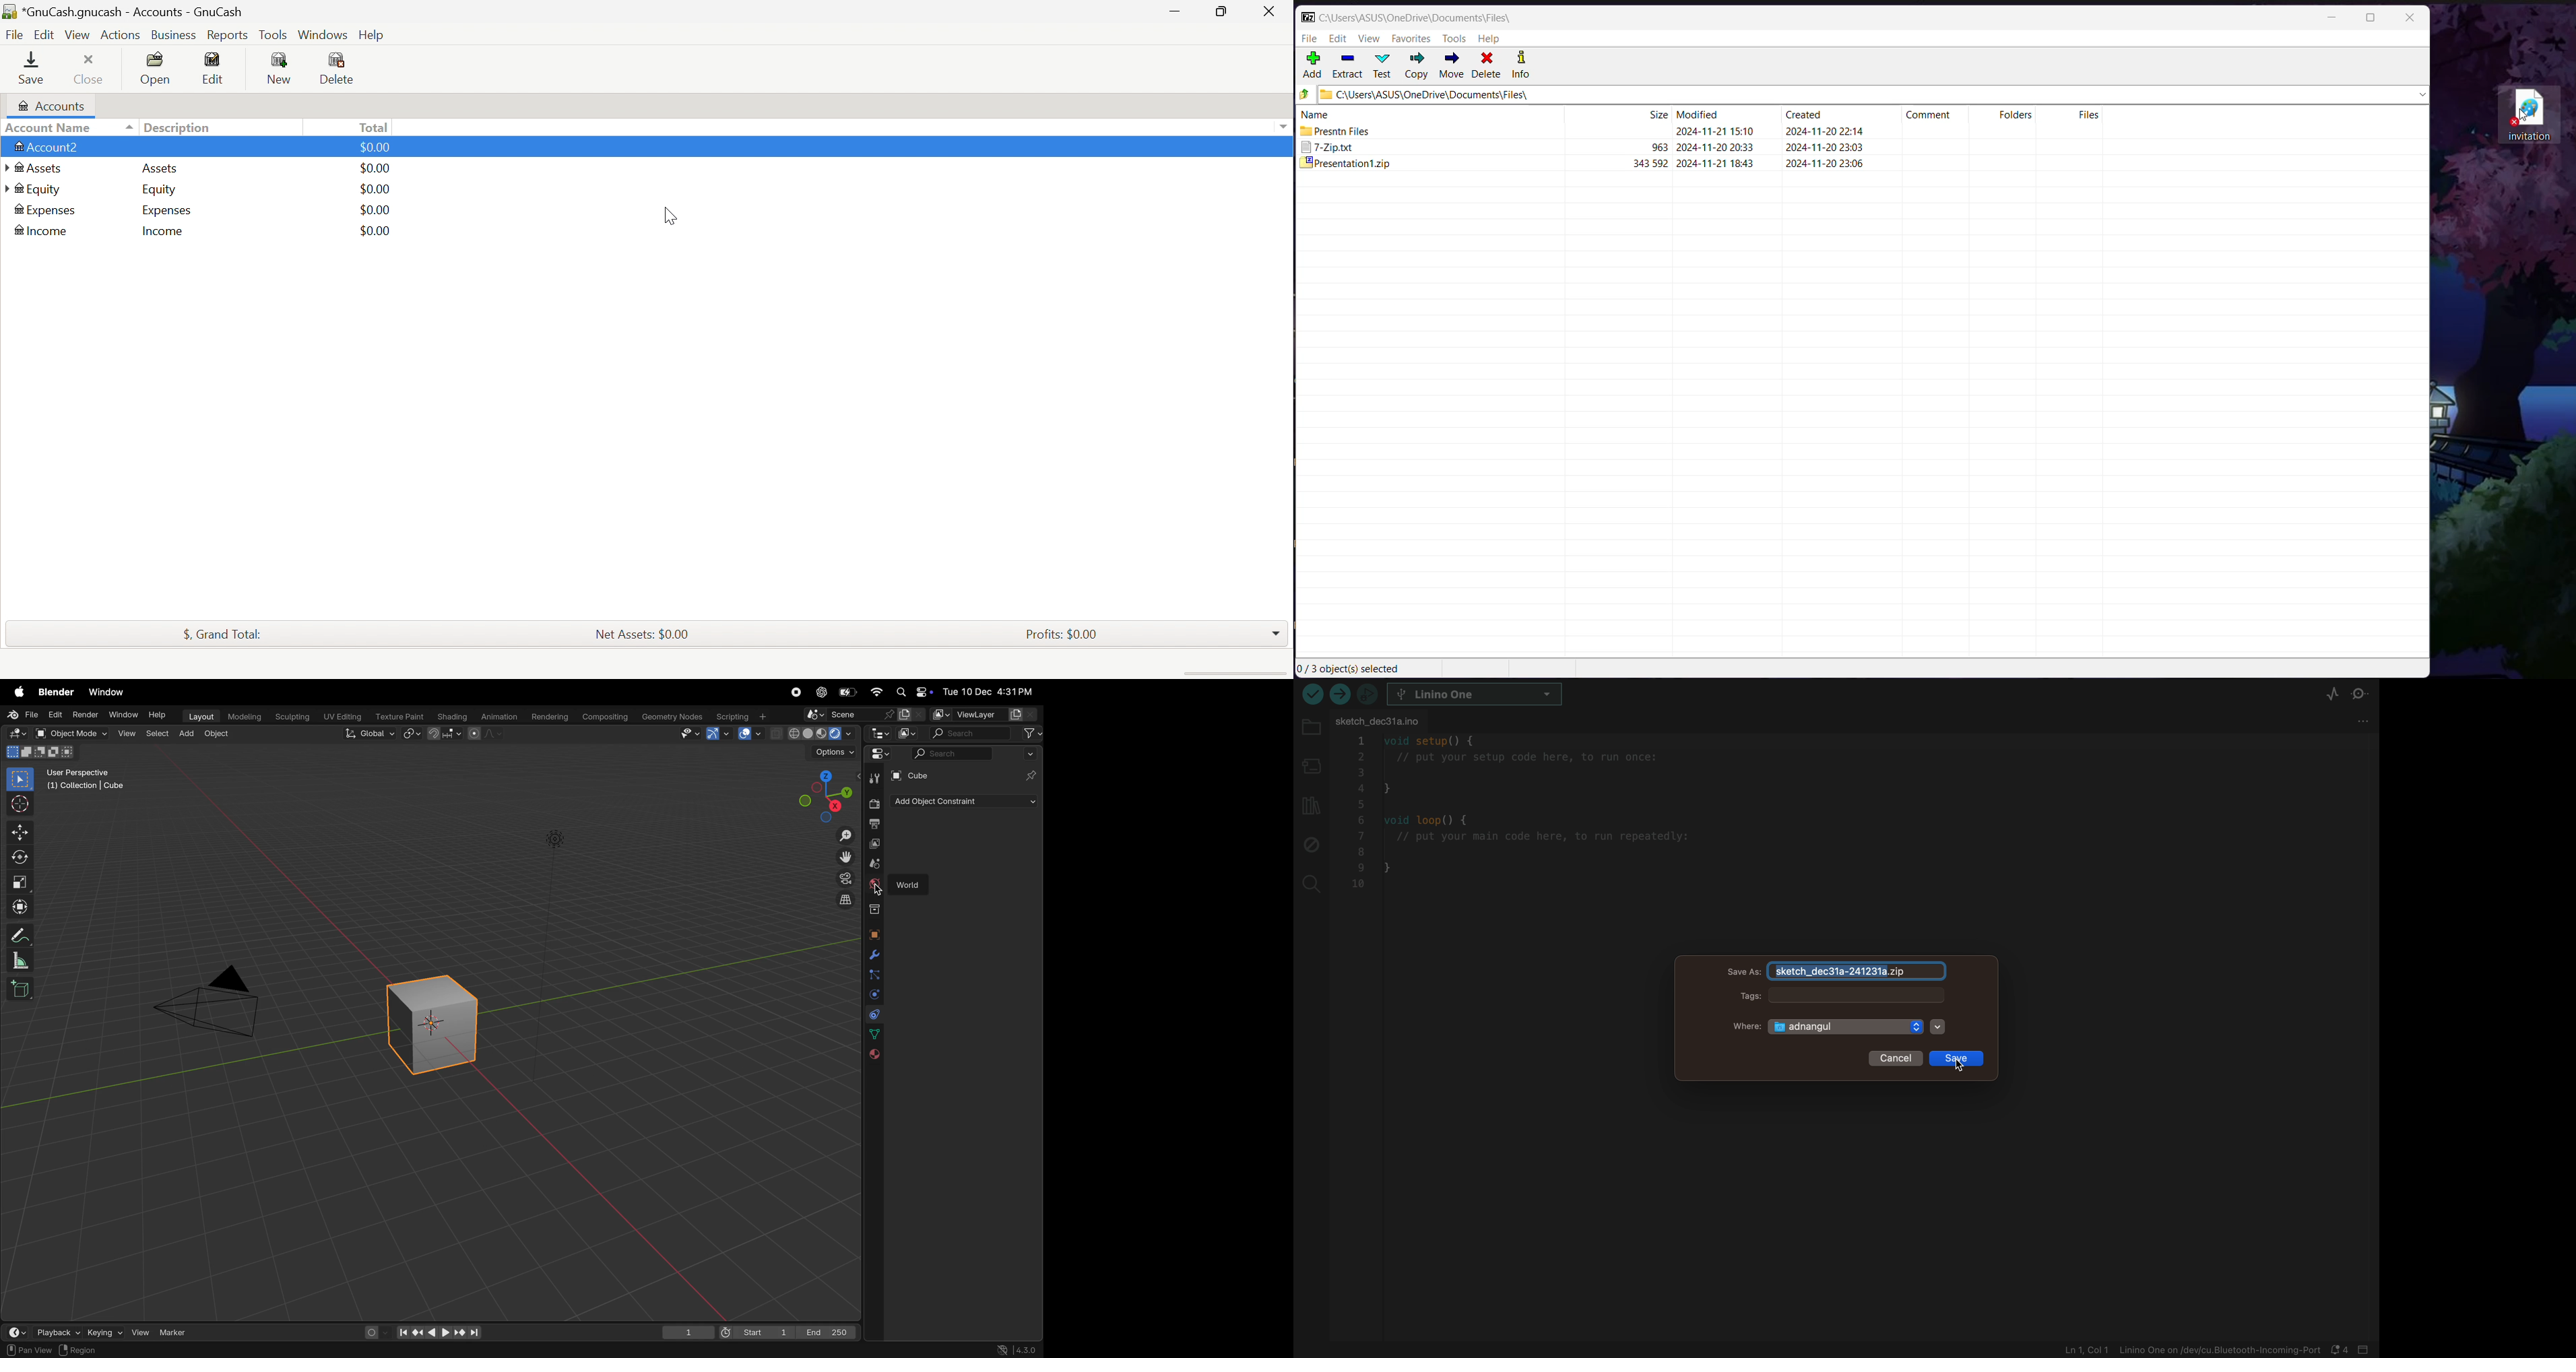  What do you see at coordinates (379, 128) in the screenshot?
I see `Total` at bounding box center [379, 128].